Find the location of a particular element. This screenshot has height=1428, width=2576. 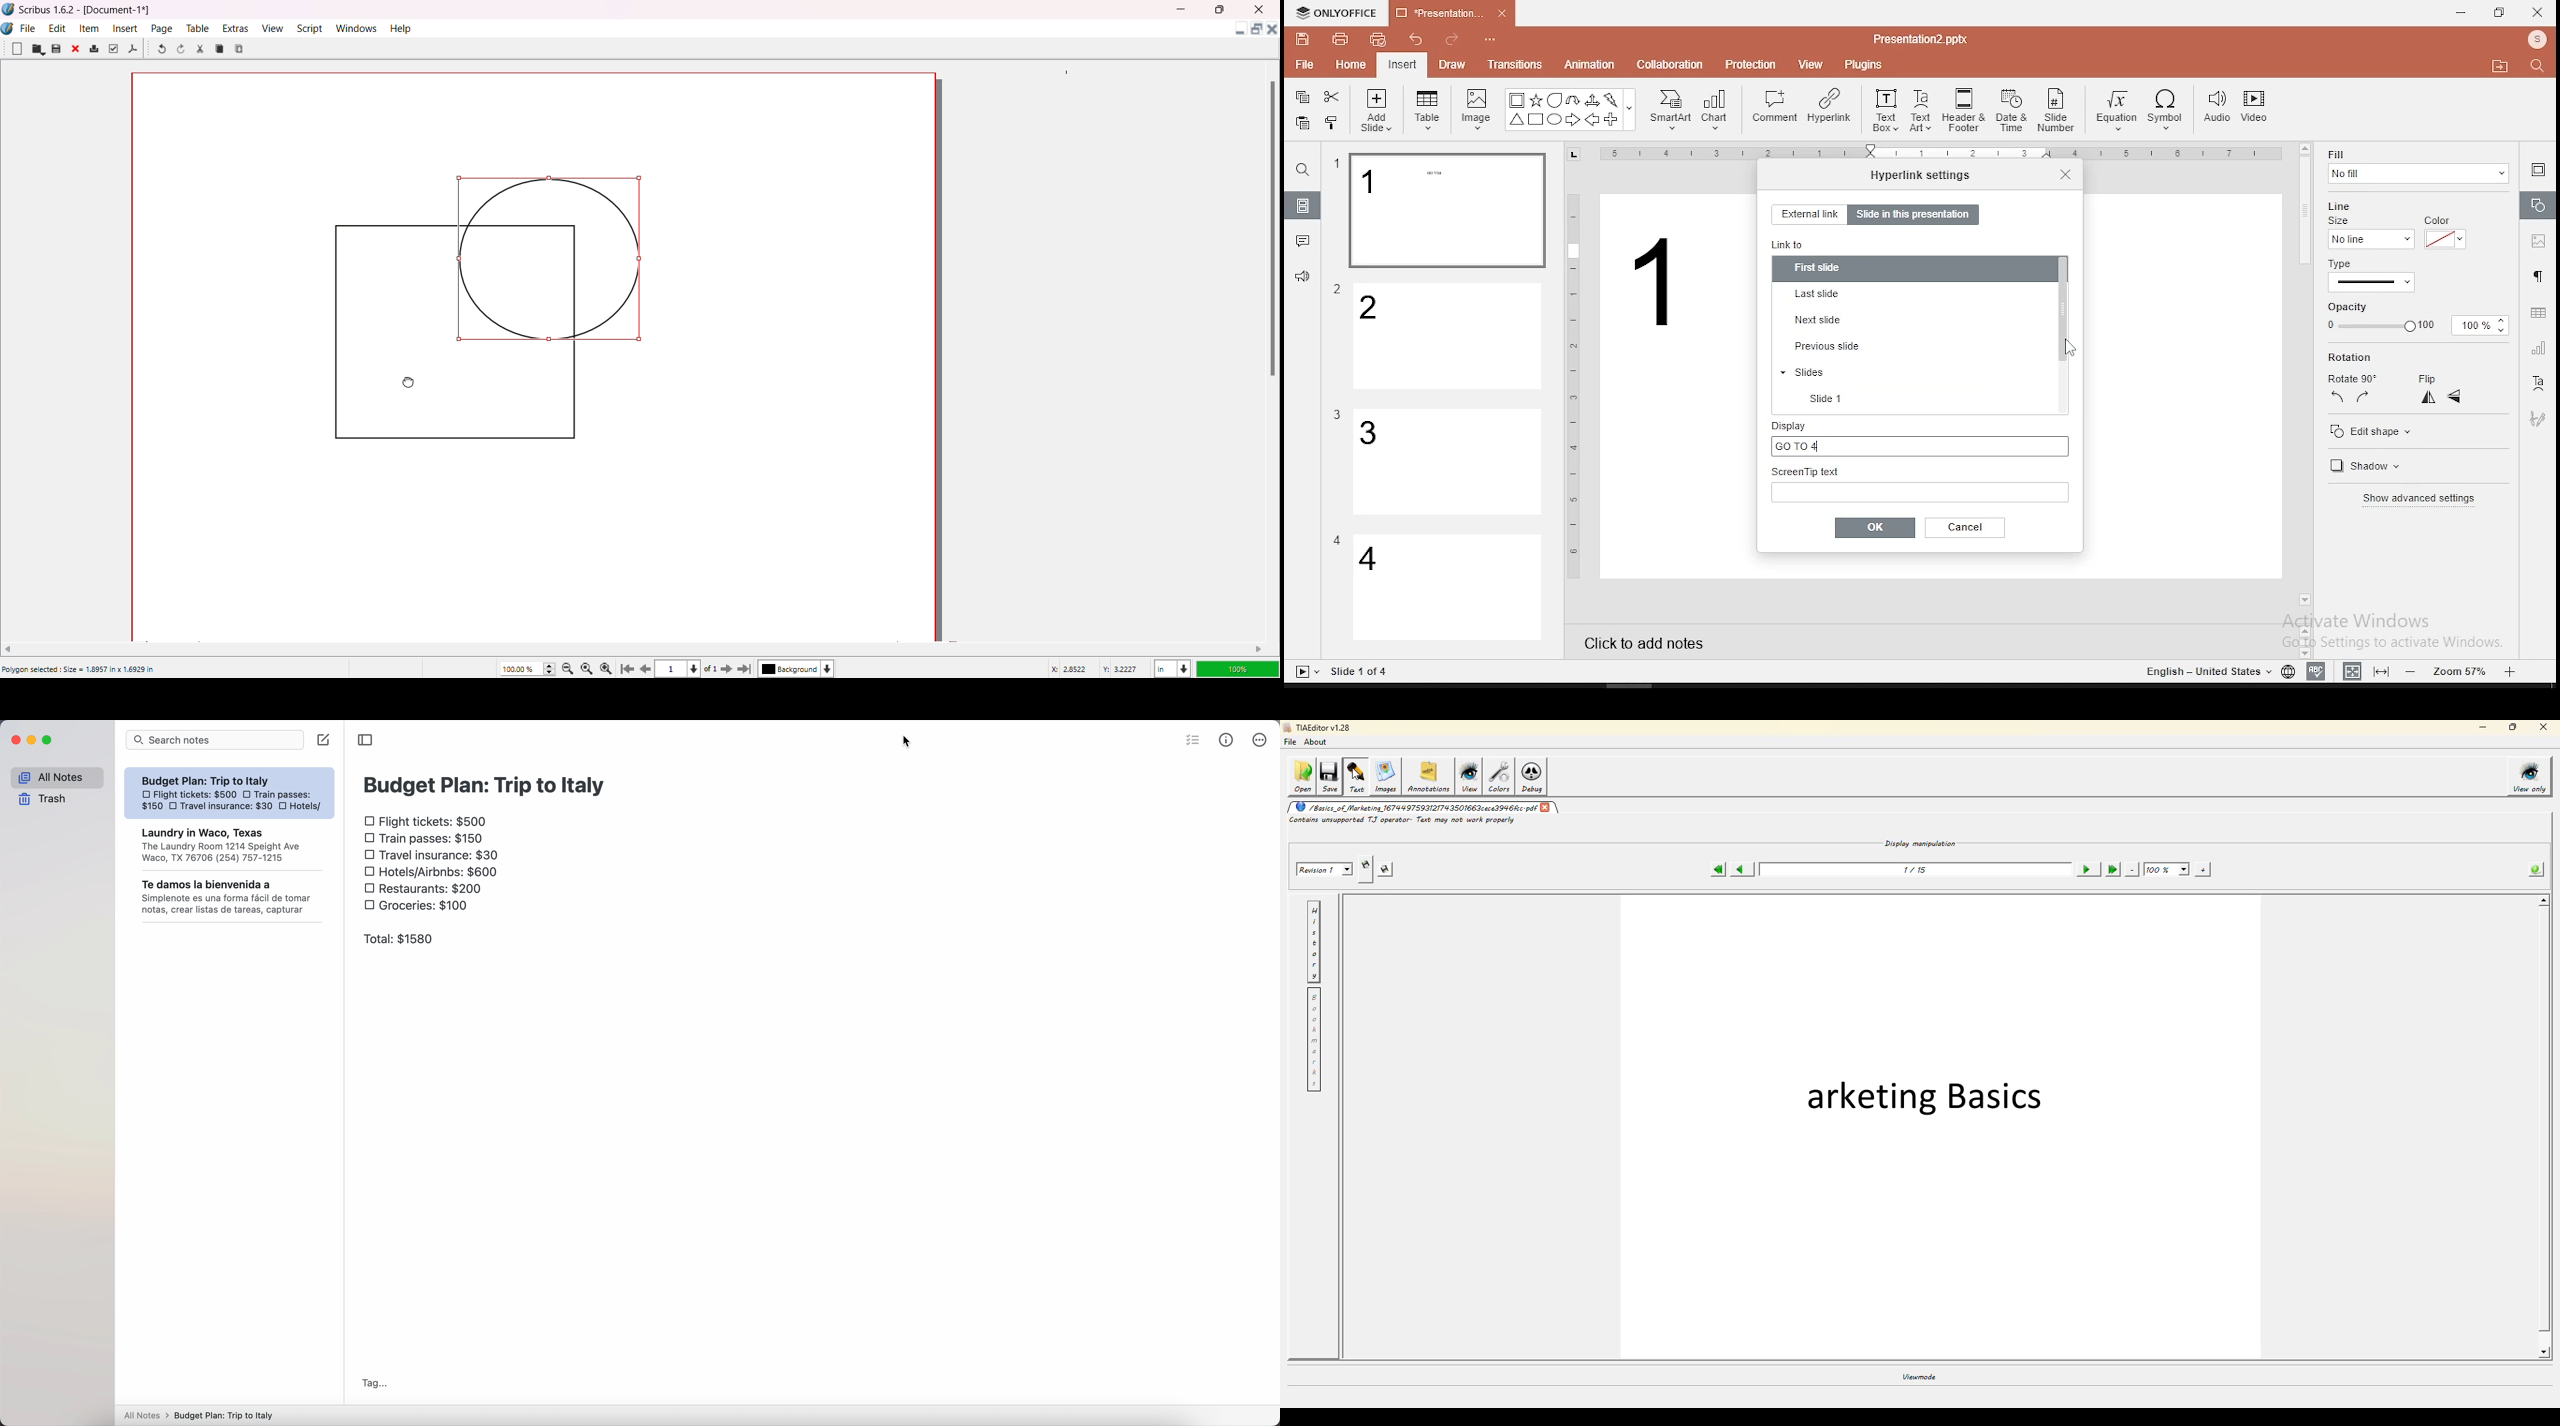

Item is located at coordinates (91, 28).